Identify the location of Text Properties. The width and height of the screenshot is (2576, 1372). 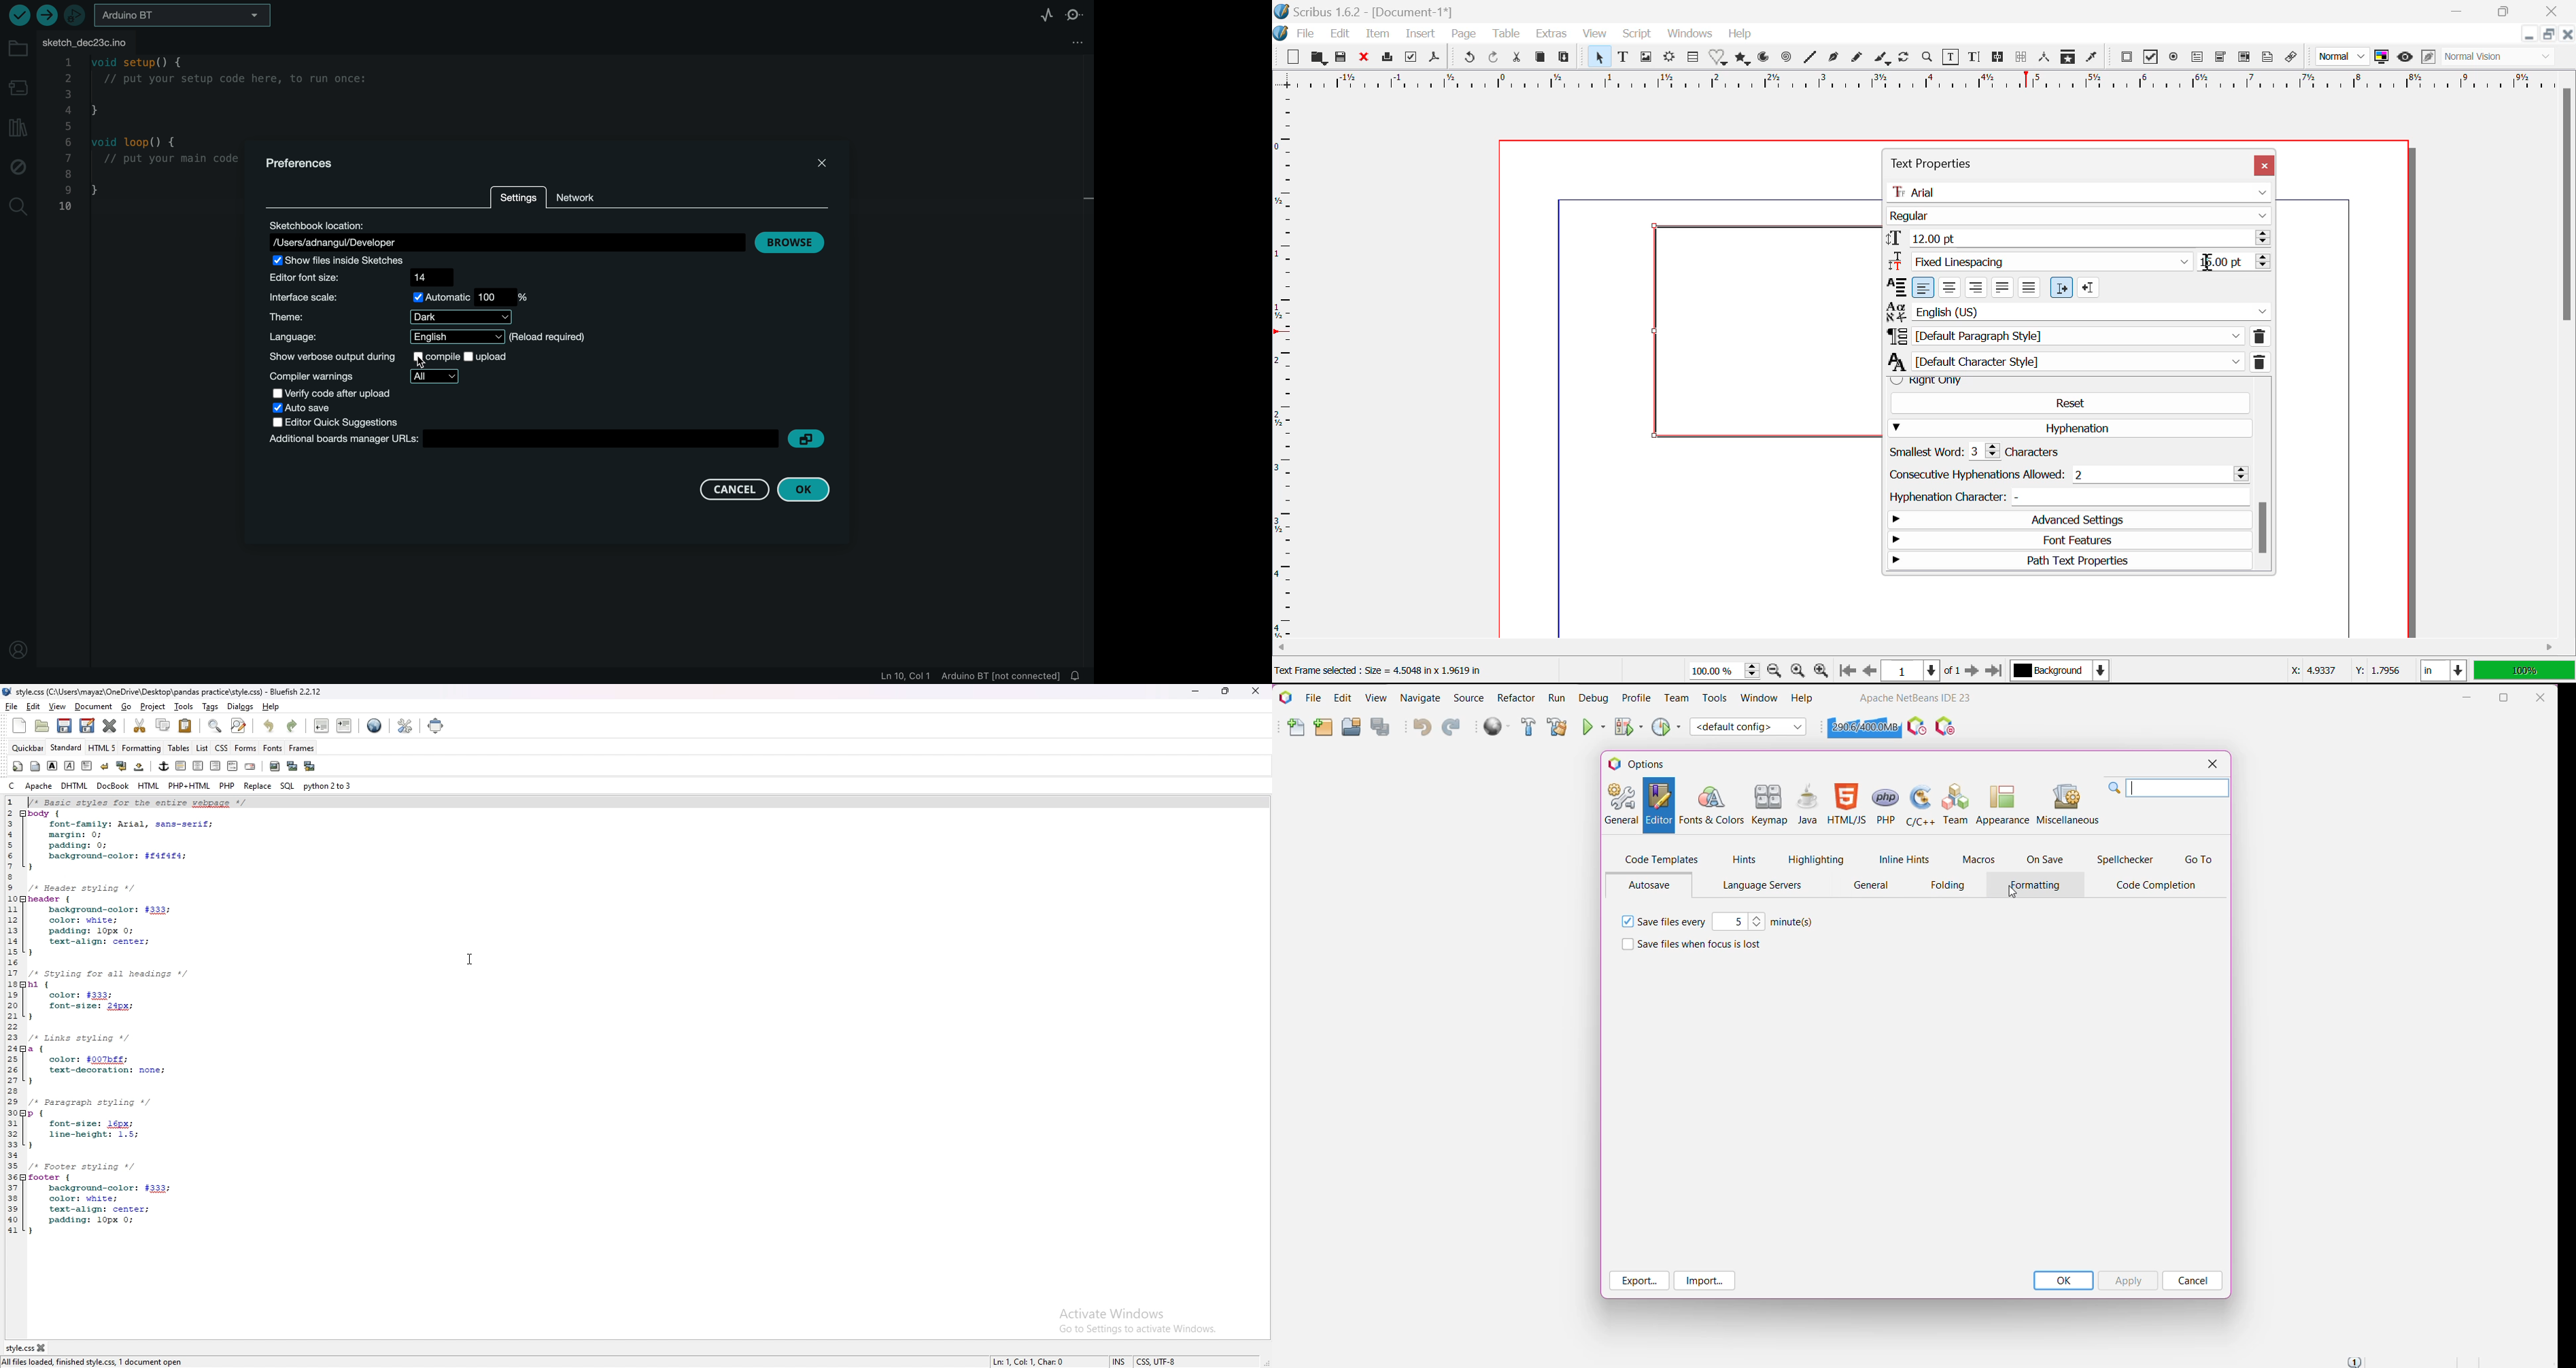
(2012, 161).